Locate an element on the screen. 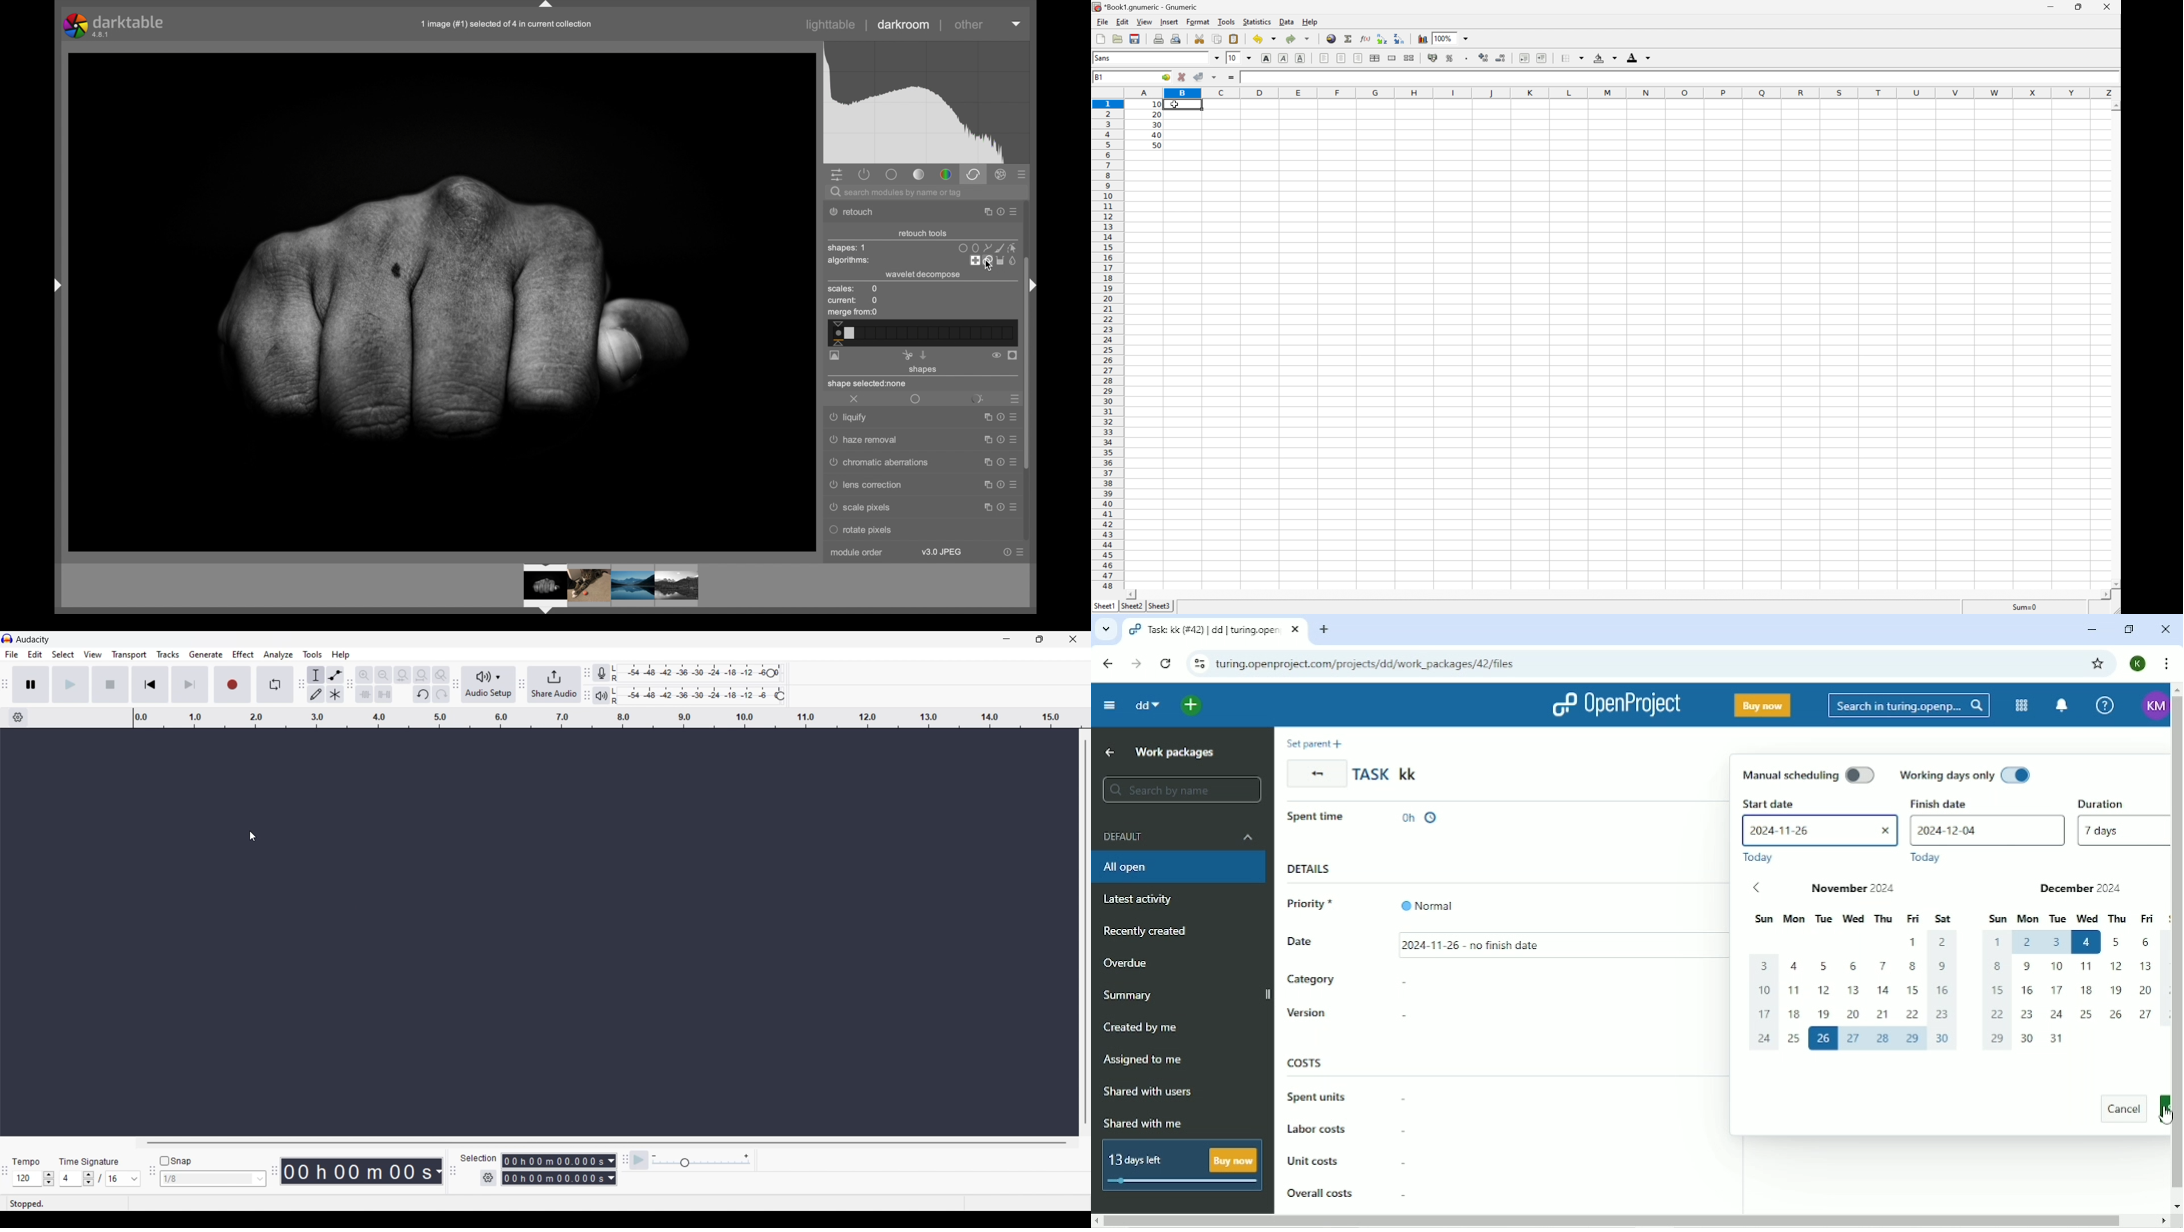 The height and width of the screenshot is (1232, 2184). Edit a function in current cell is located at coordinates (1367, 38).